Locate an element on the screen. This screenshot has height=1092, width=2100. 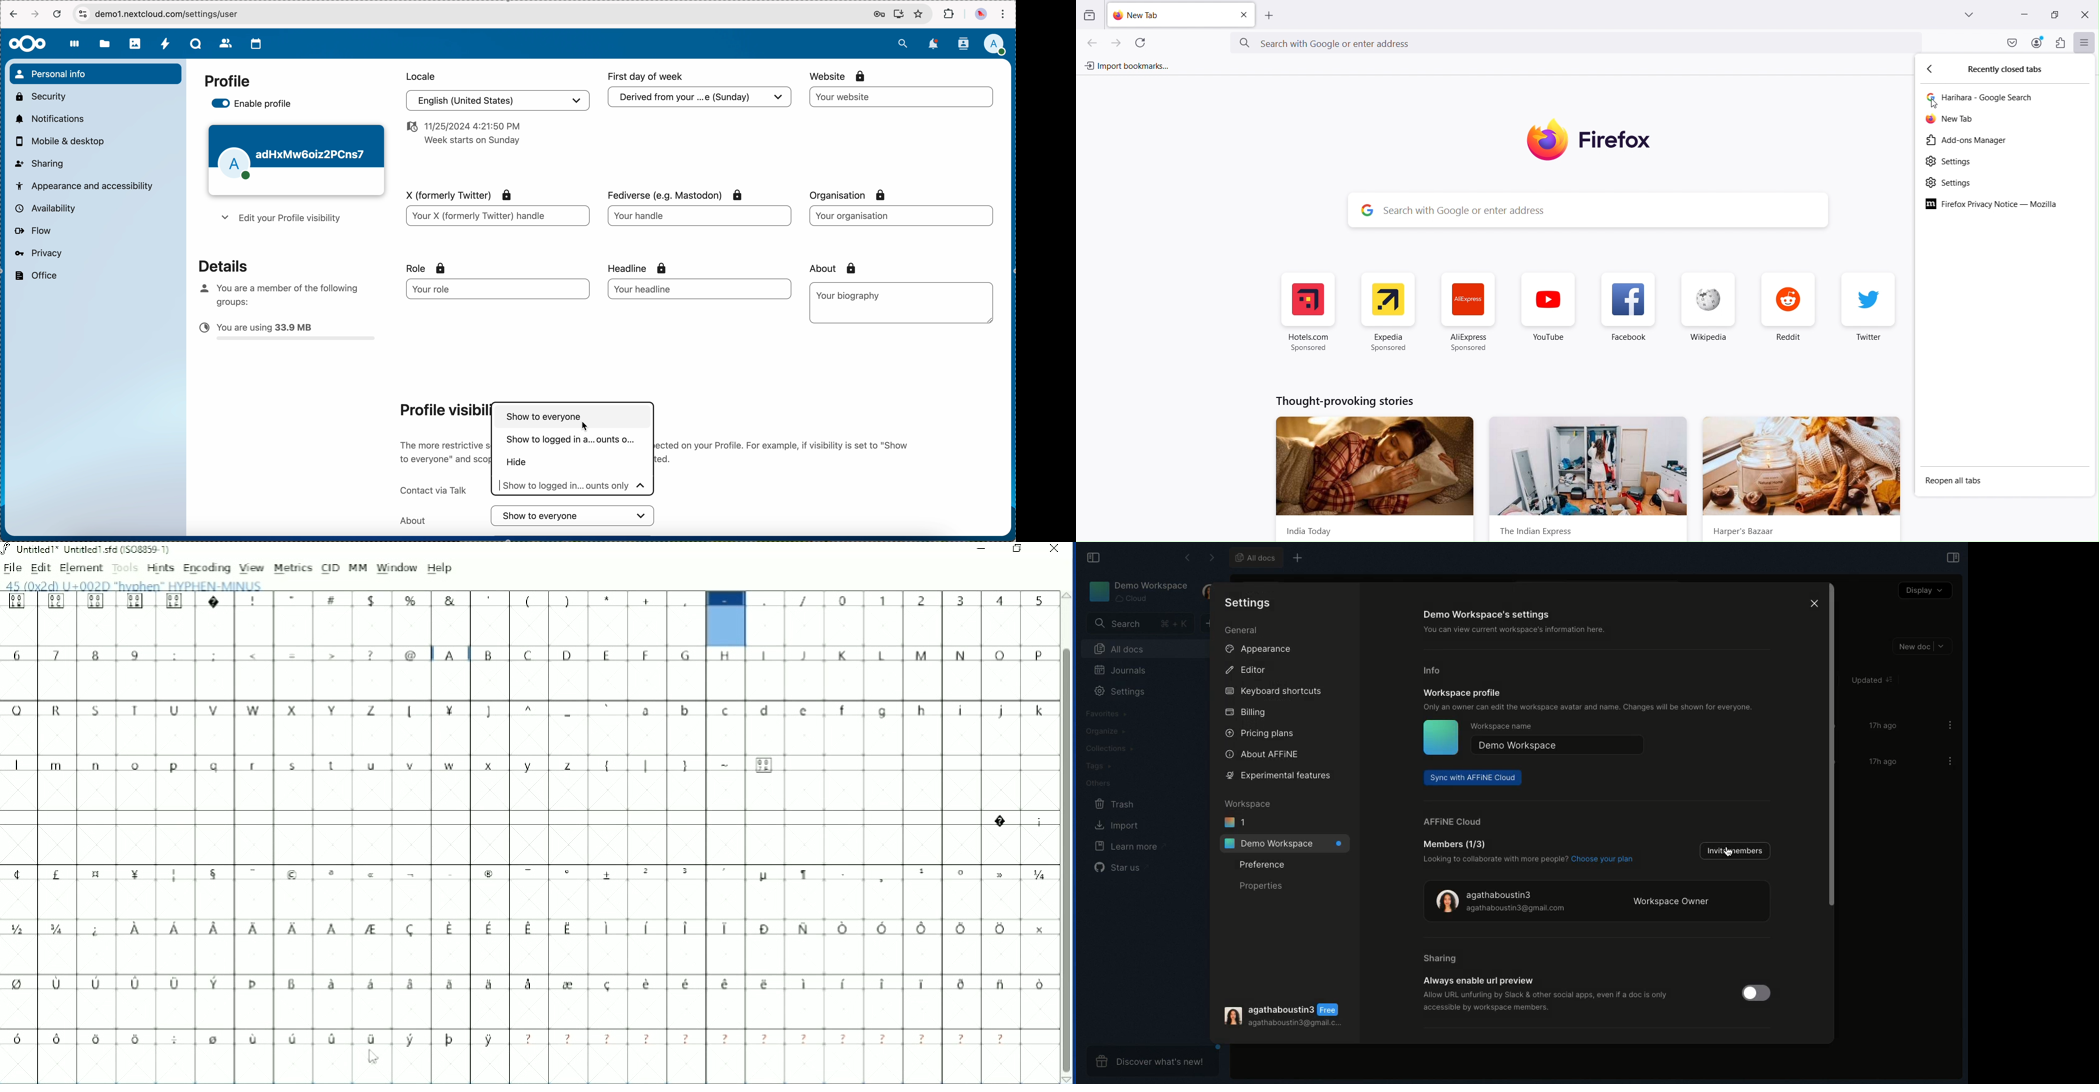
Sync with AFFINE cloud is located at coordinates (1473, 778).